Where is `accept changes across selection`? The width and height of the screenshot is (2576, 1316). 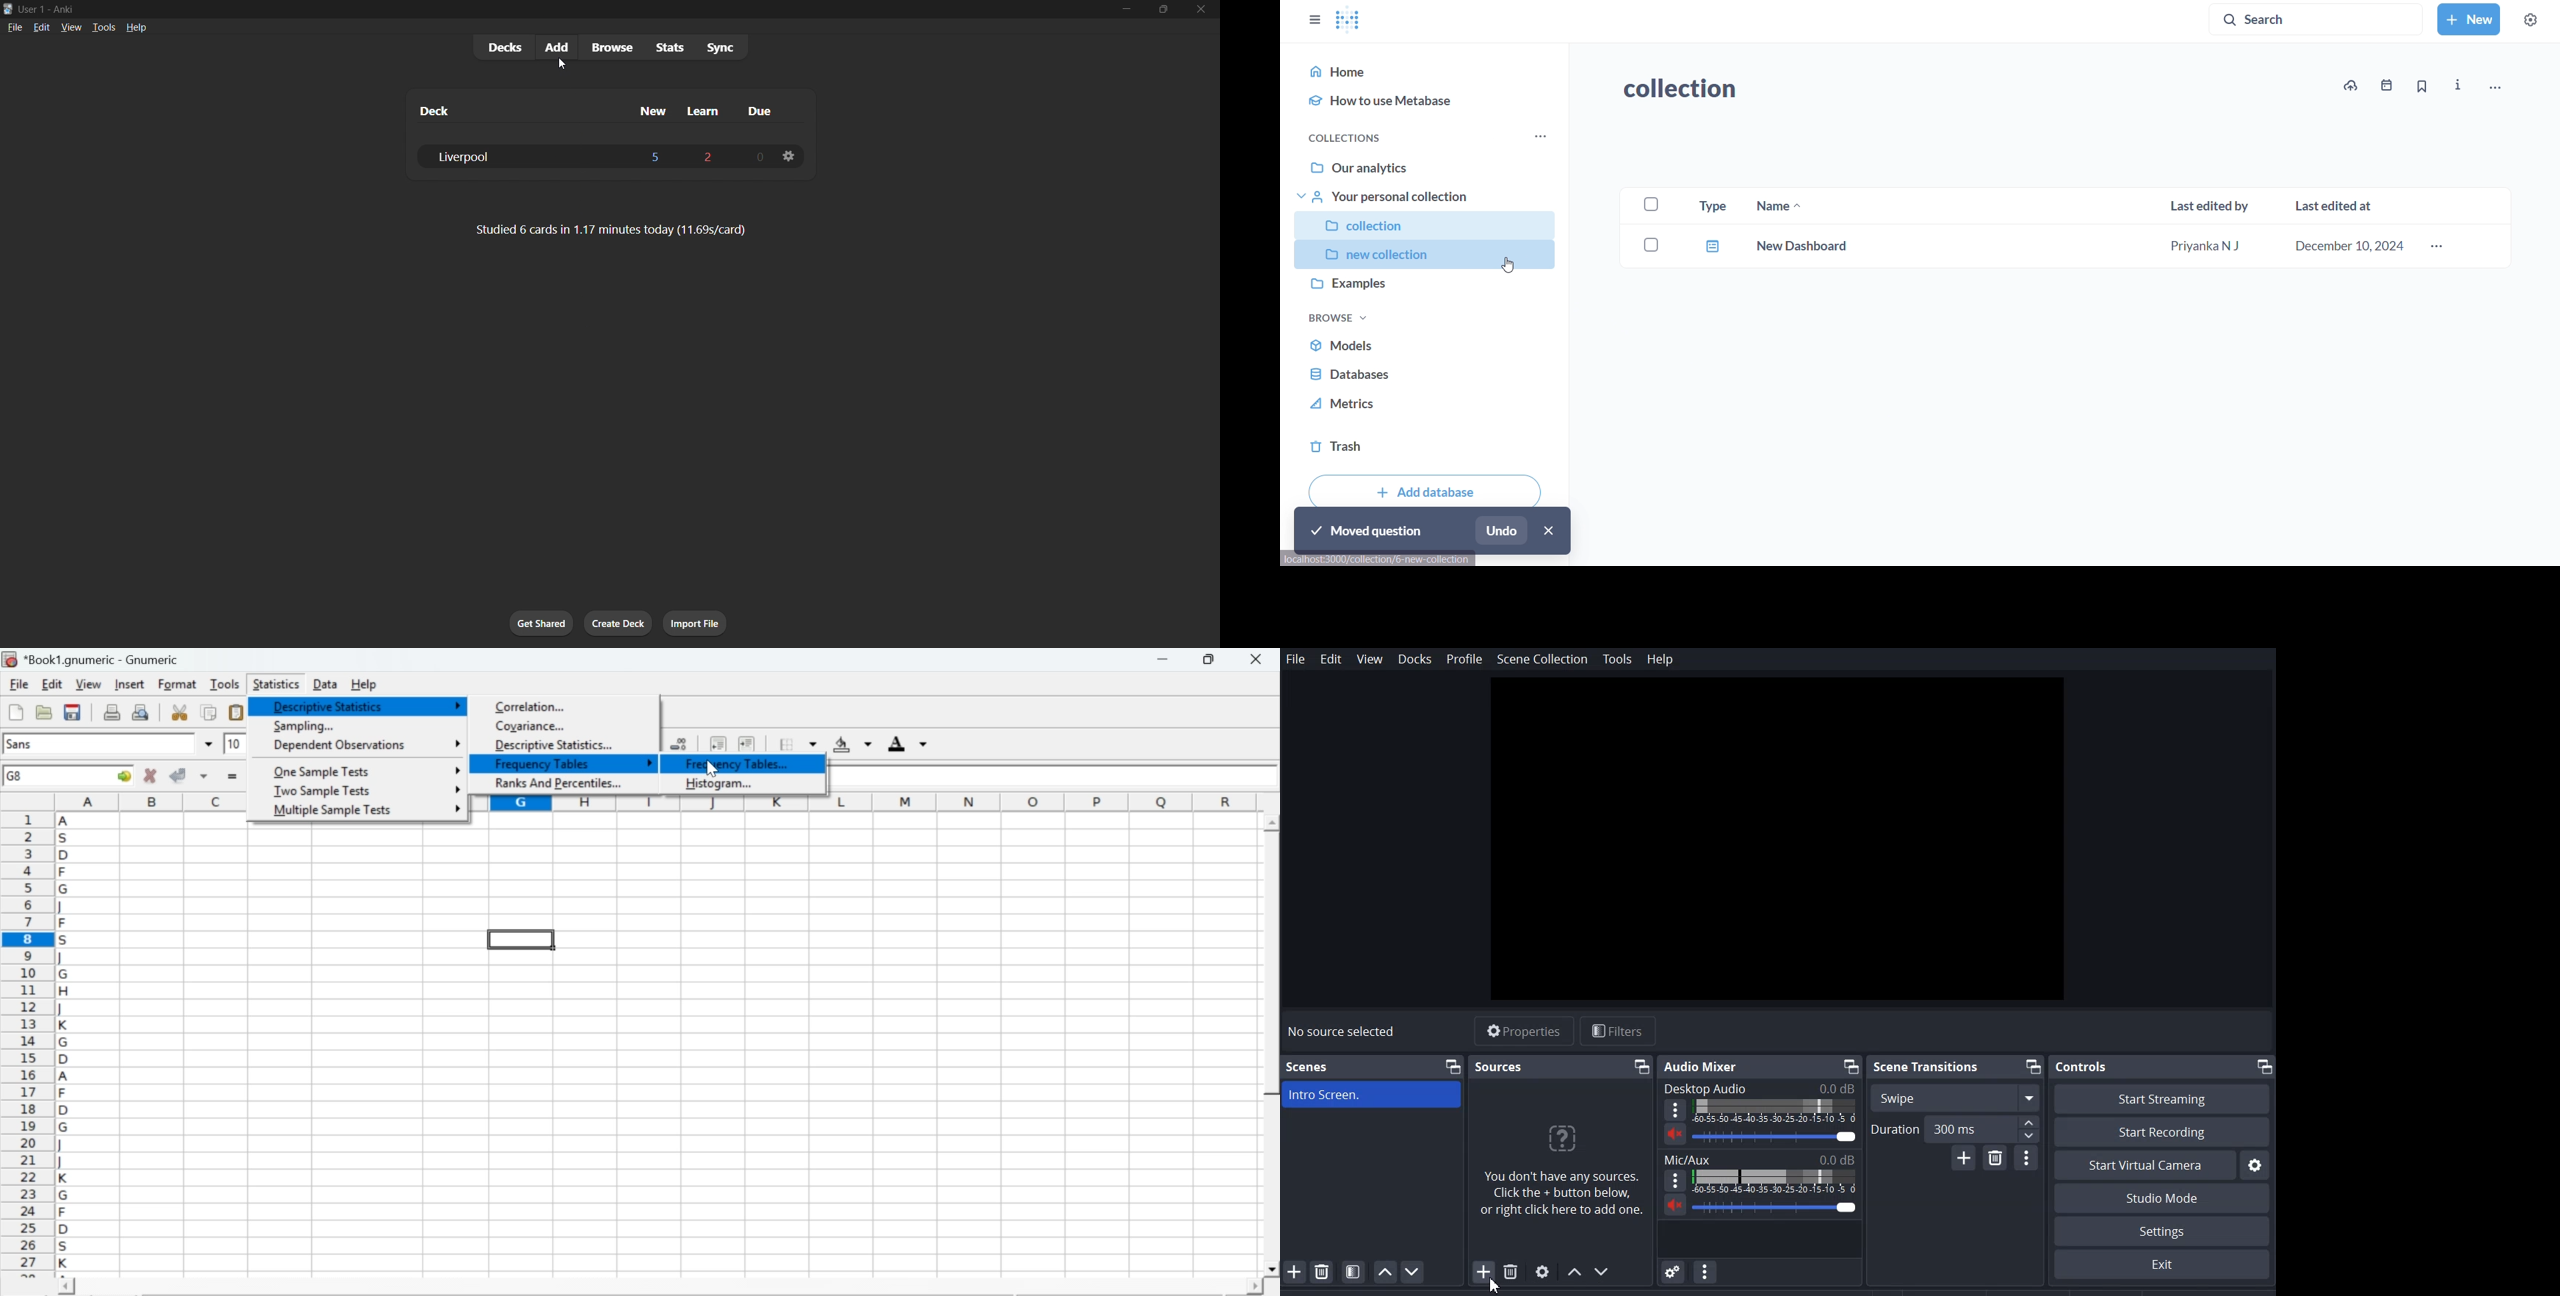
accept changes across selection is located at coordinates (203, 775).